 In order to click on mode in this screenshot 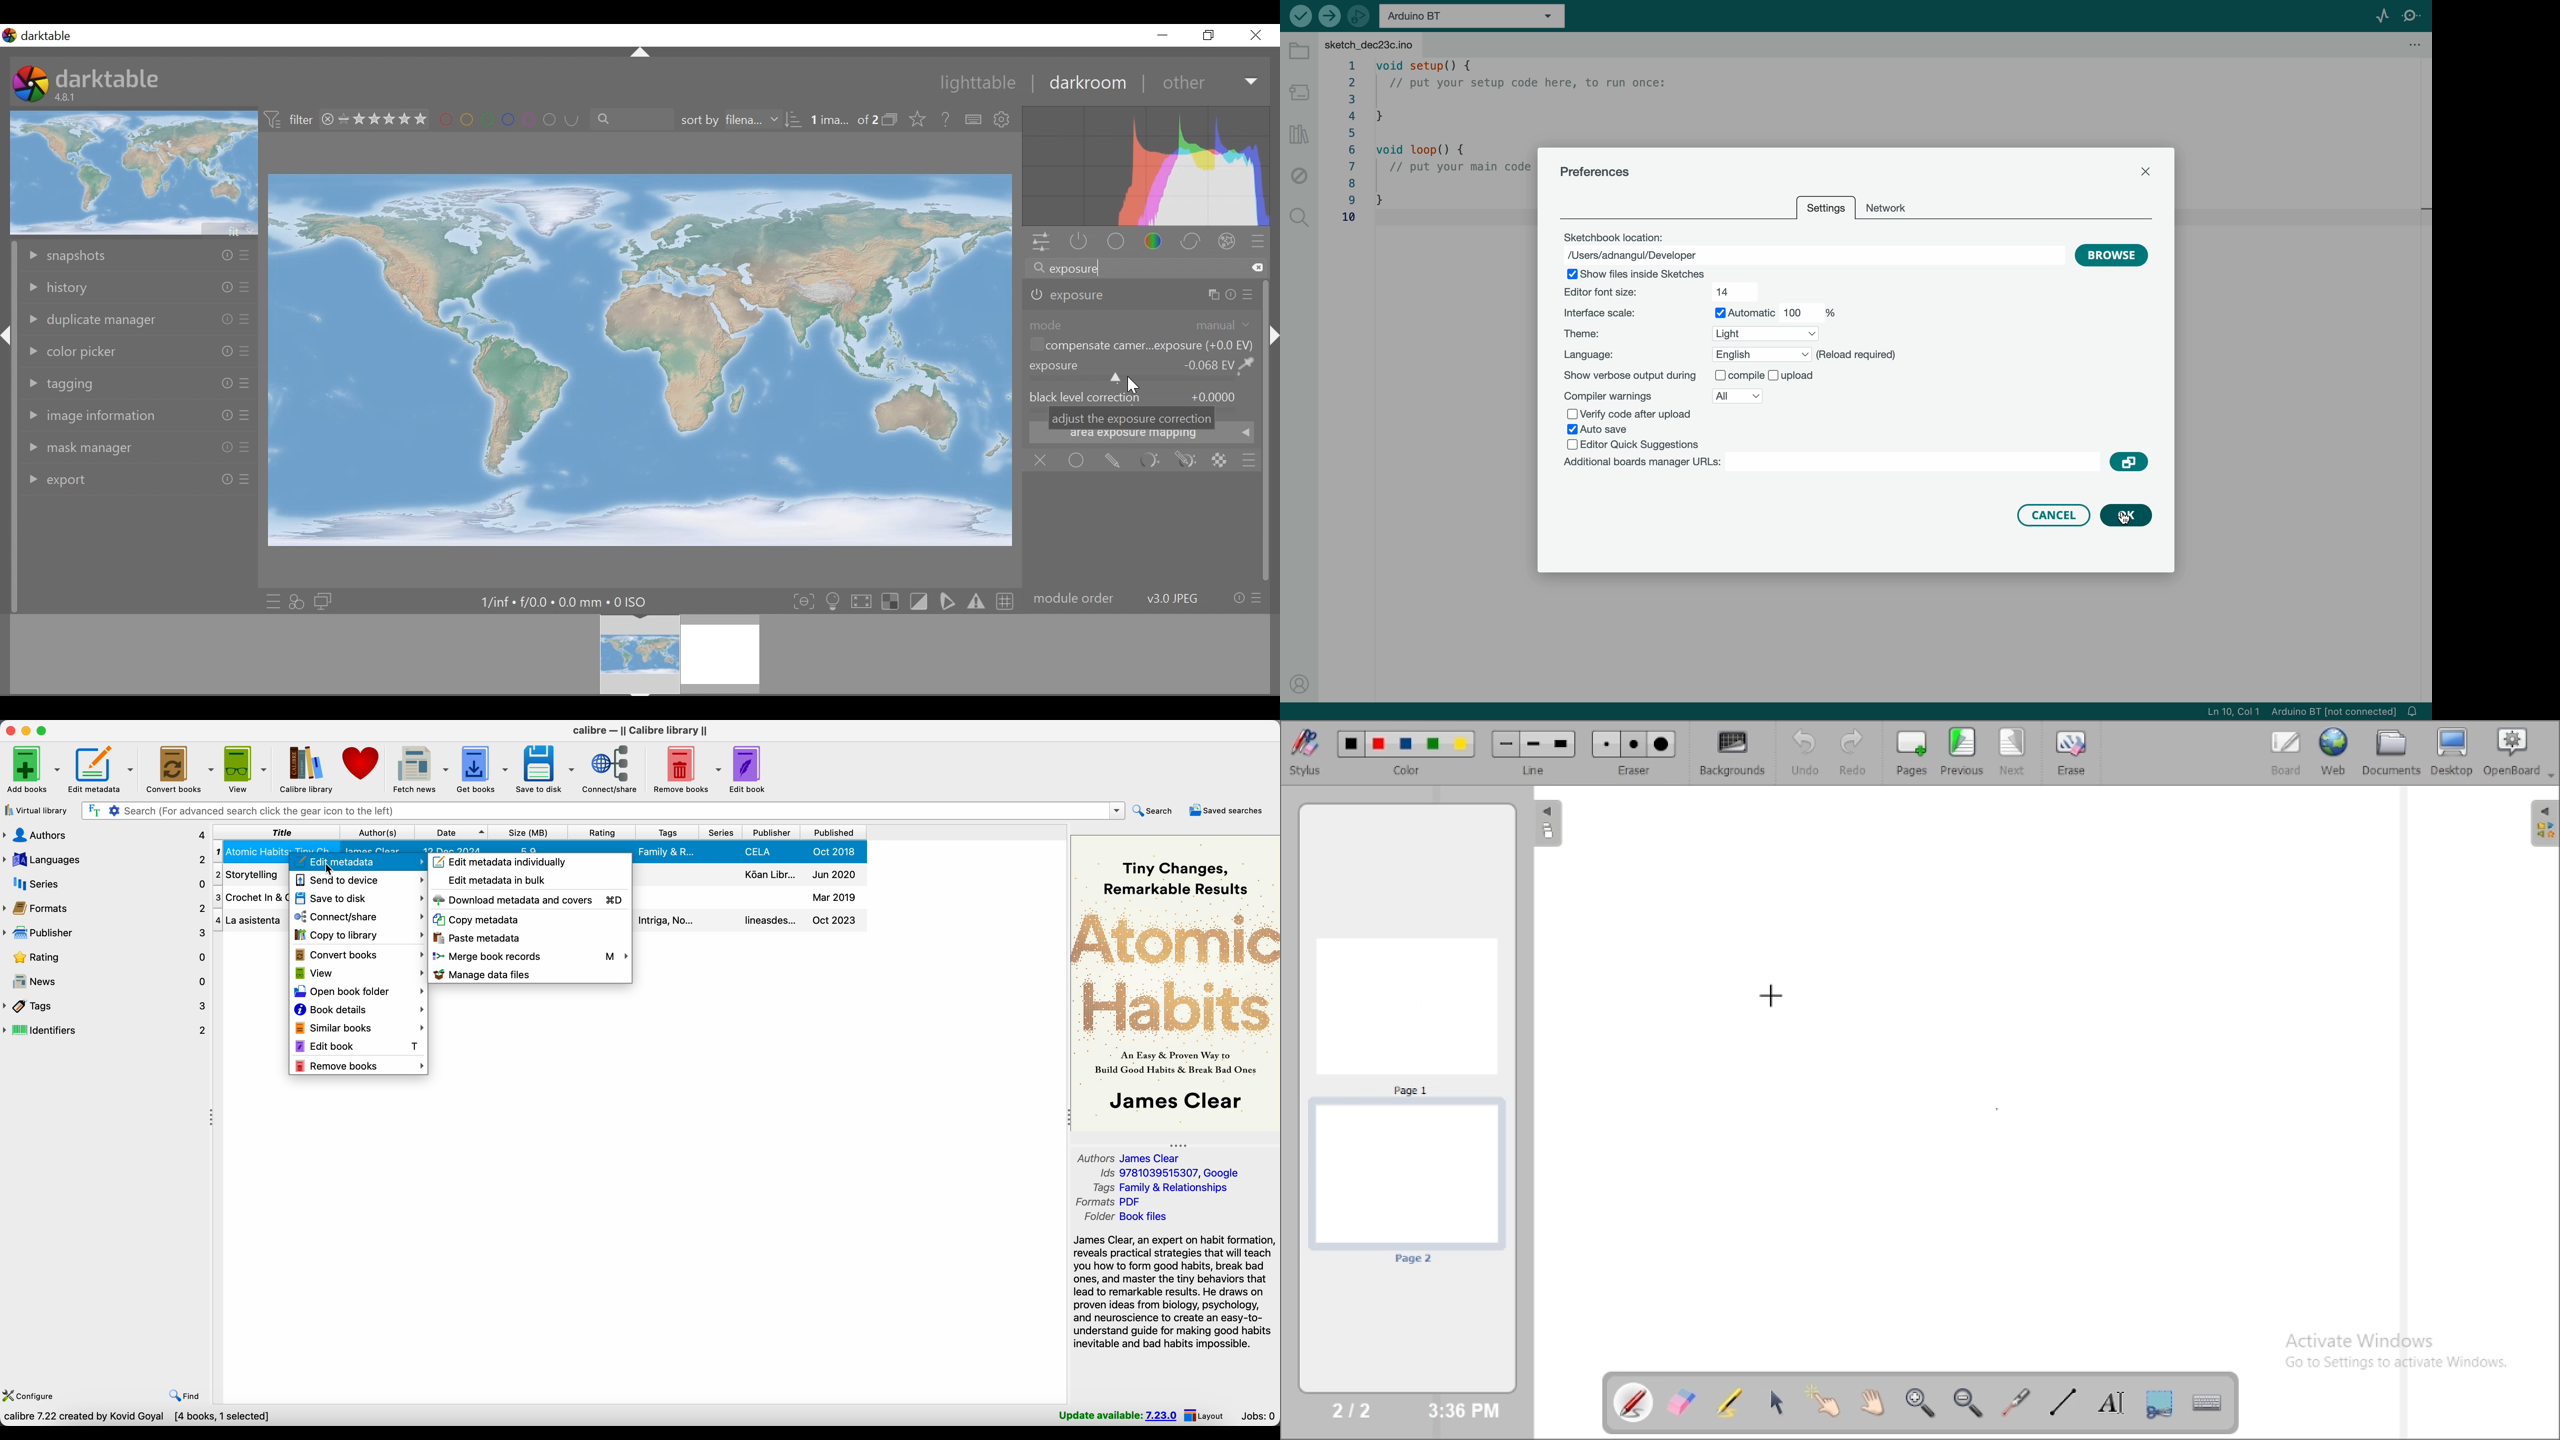, I will do `click(1045, 325)`.